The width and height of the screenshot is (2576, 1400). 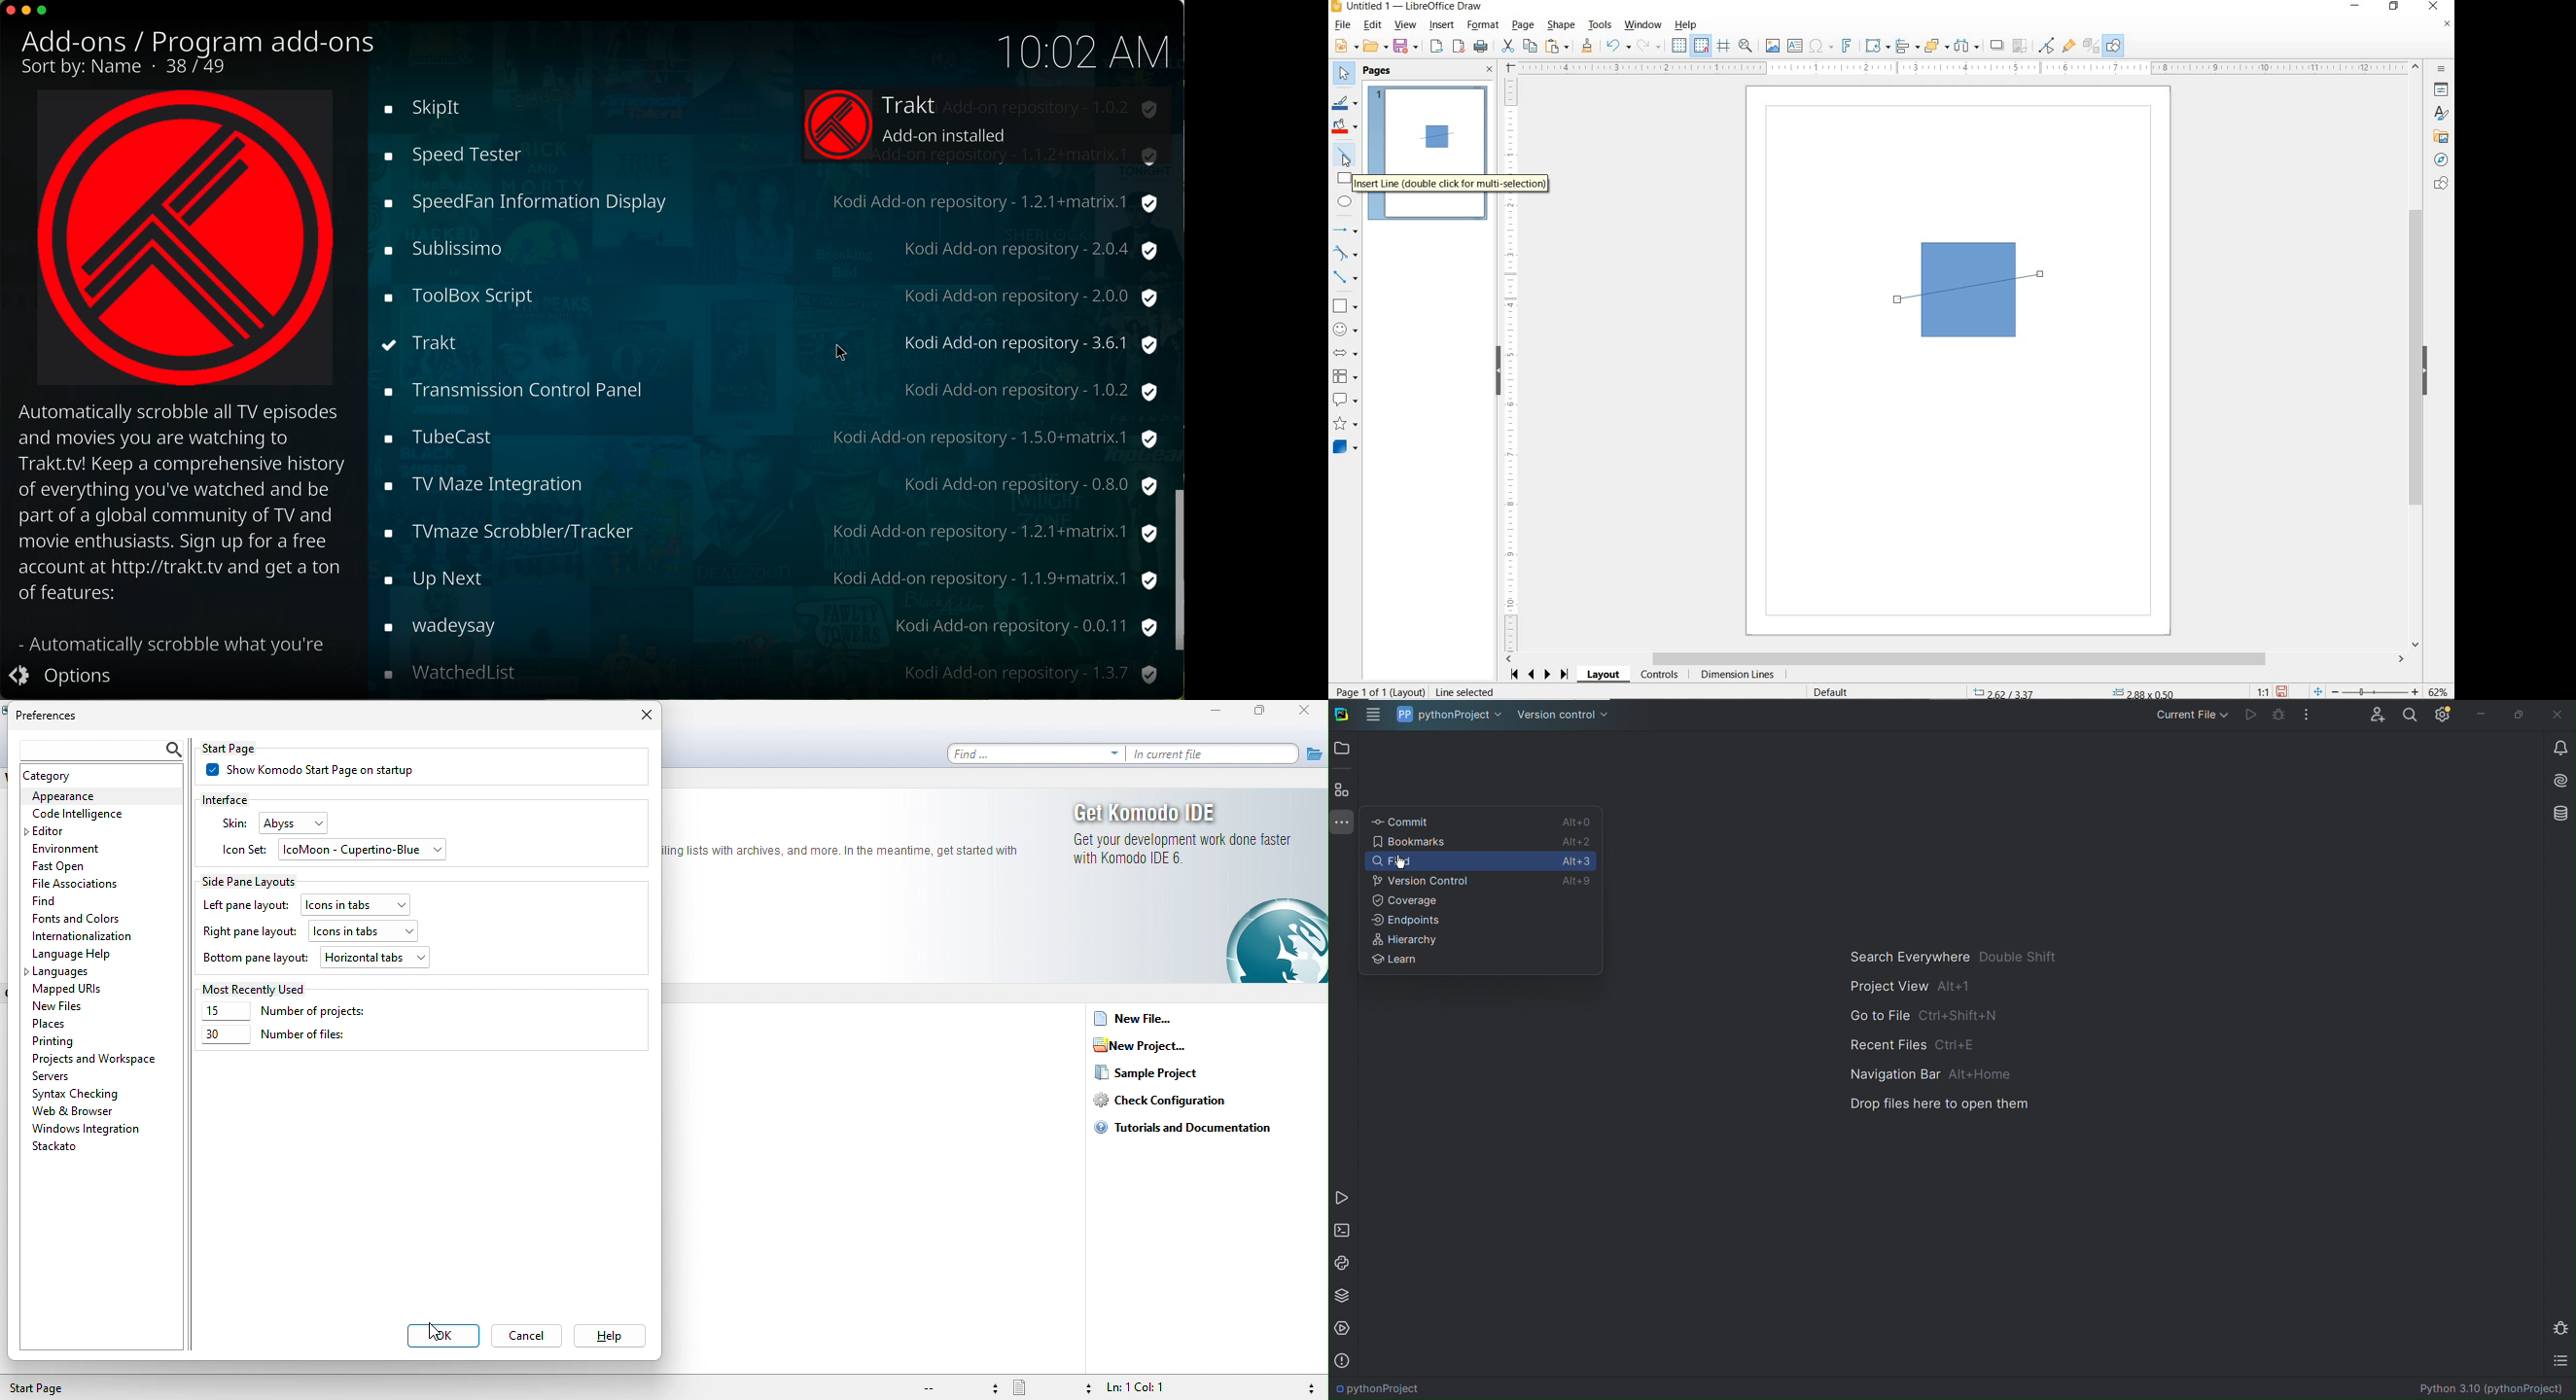 I want to click on RULER, so click(x=1511, y=365).